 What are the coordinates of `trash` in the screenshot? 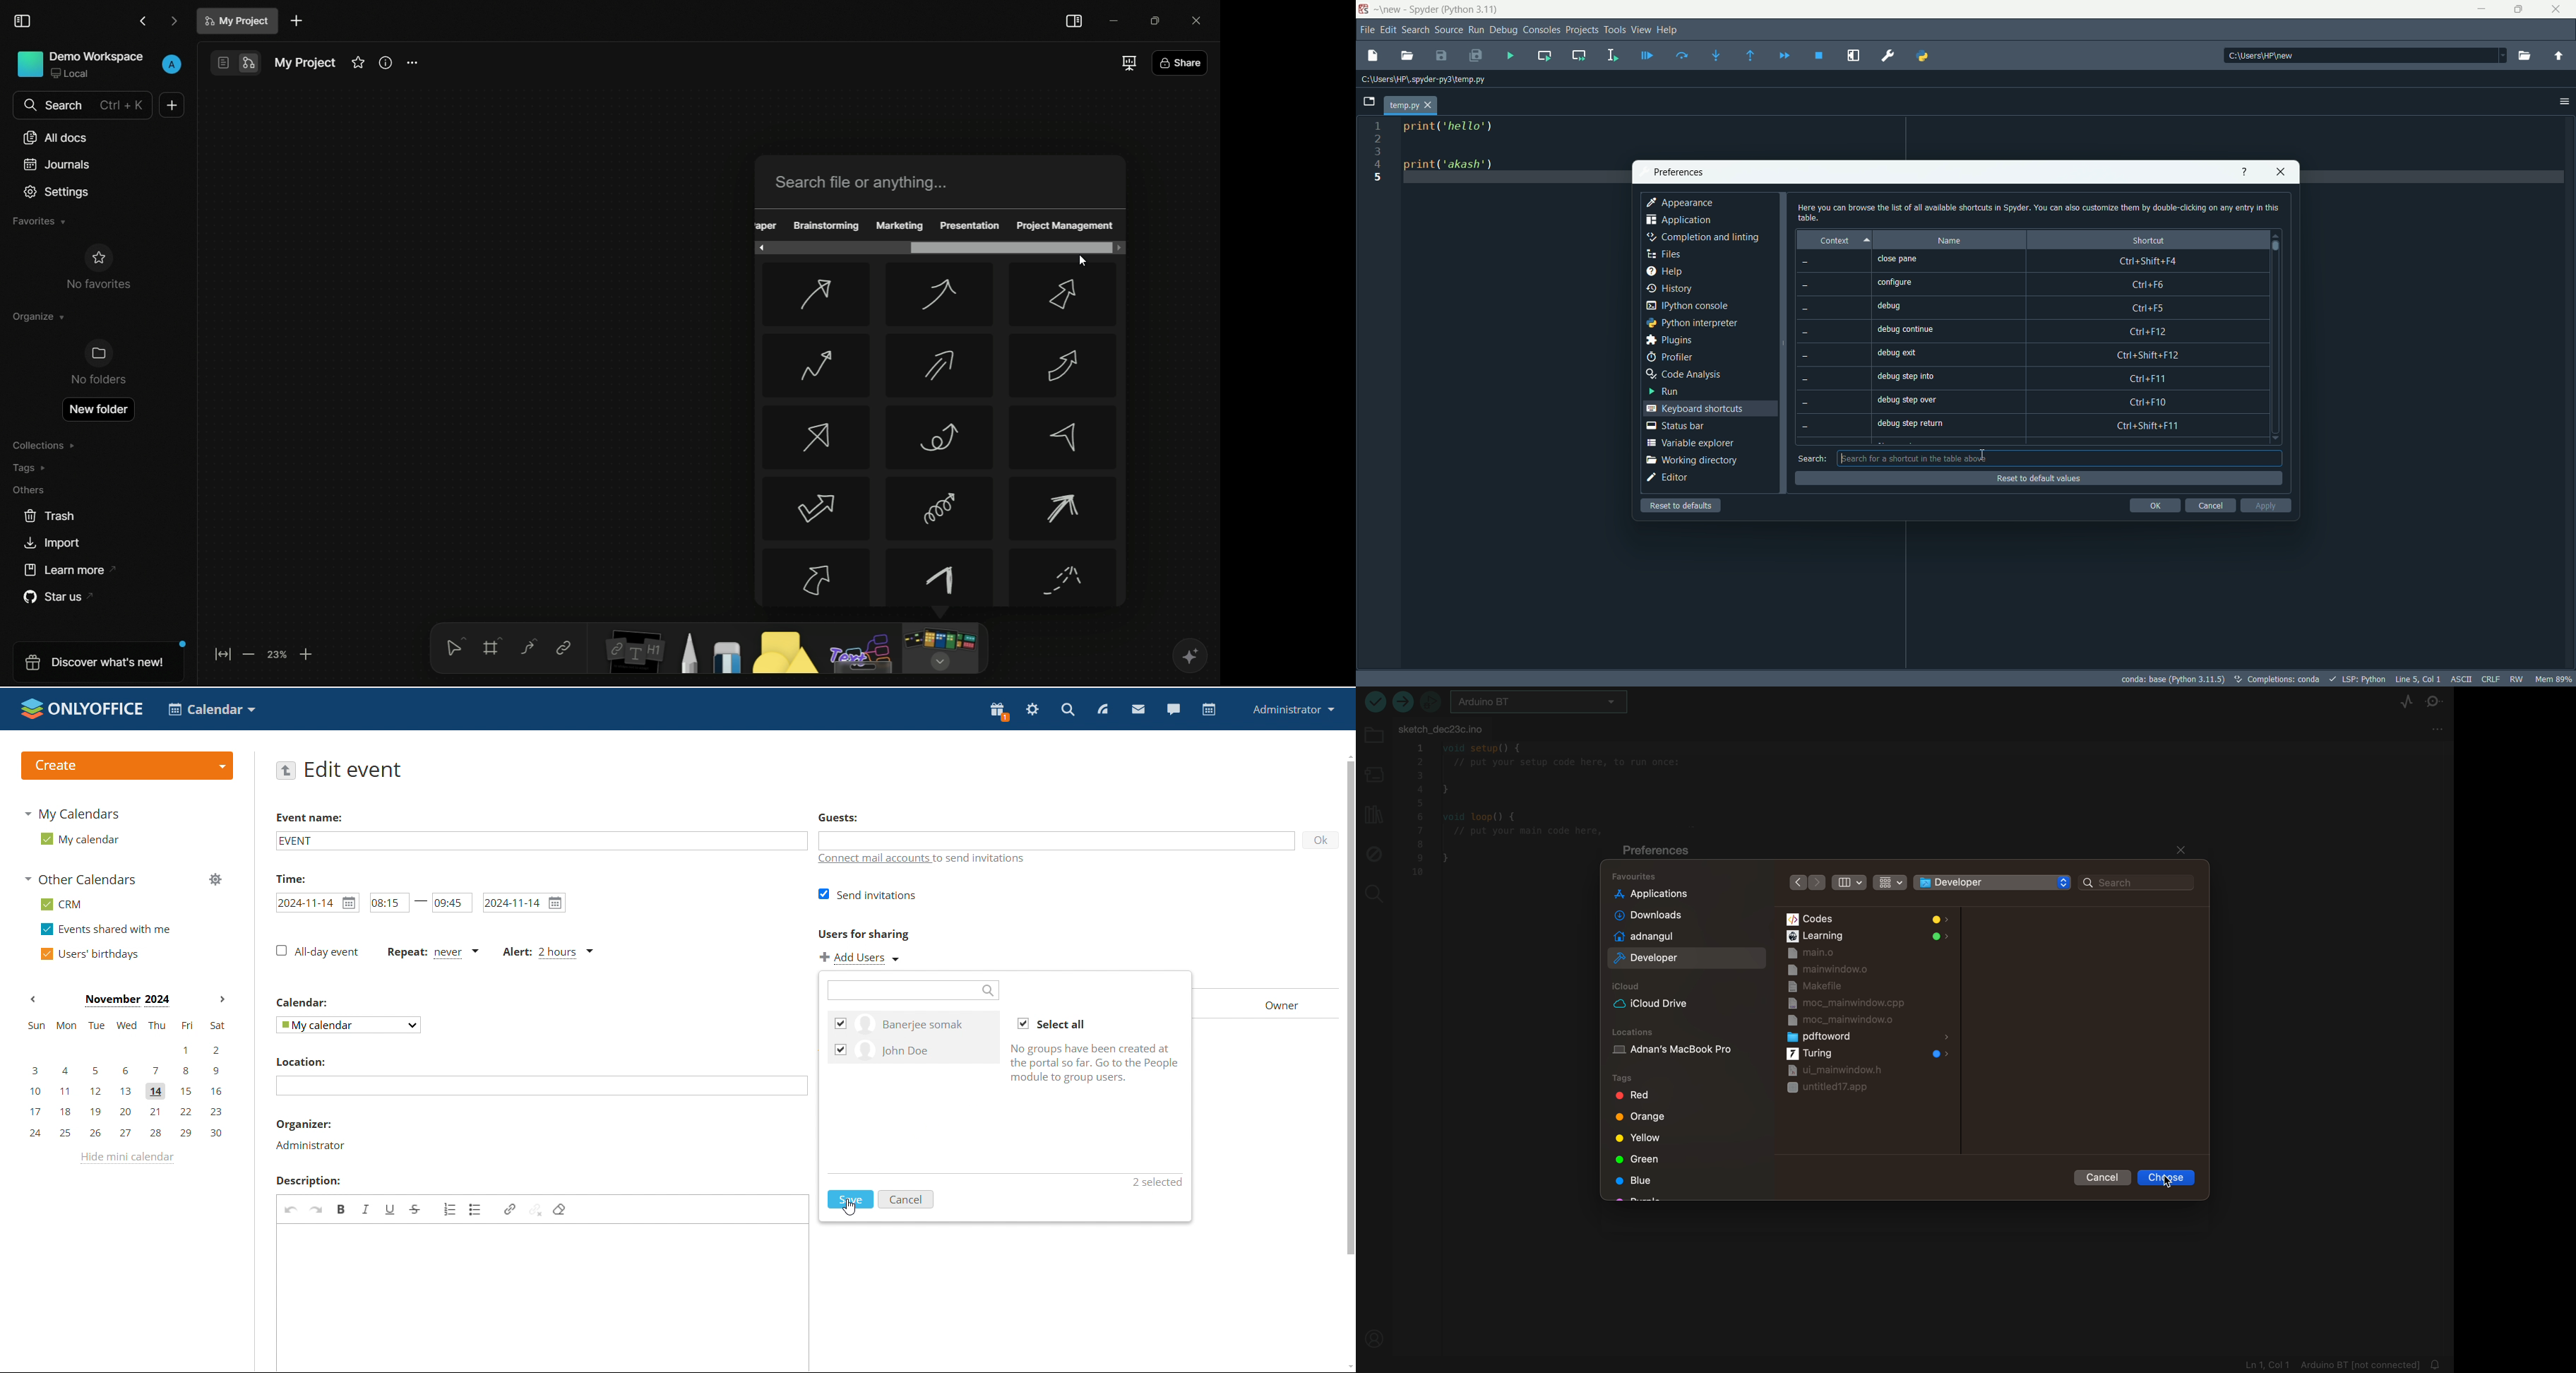 It's located at (50, 516).